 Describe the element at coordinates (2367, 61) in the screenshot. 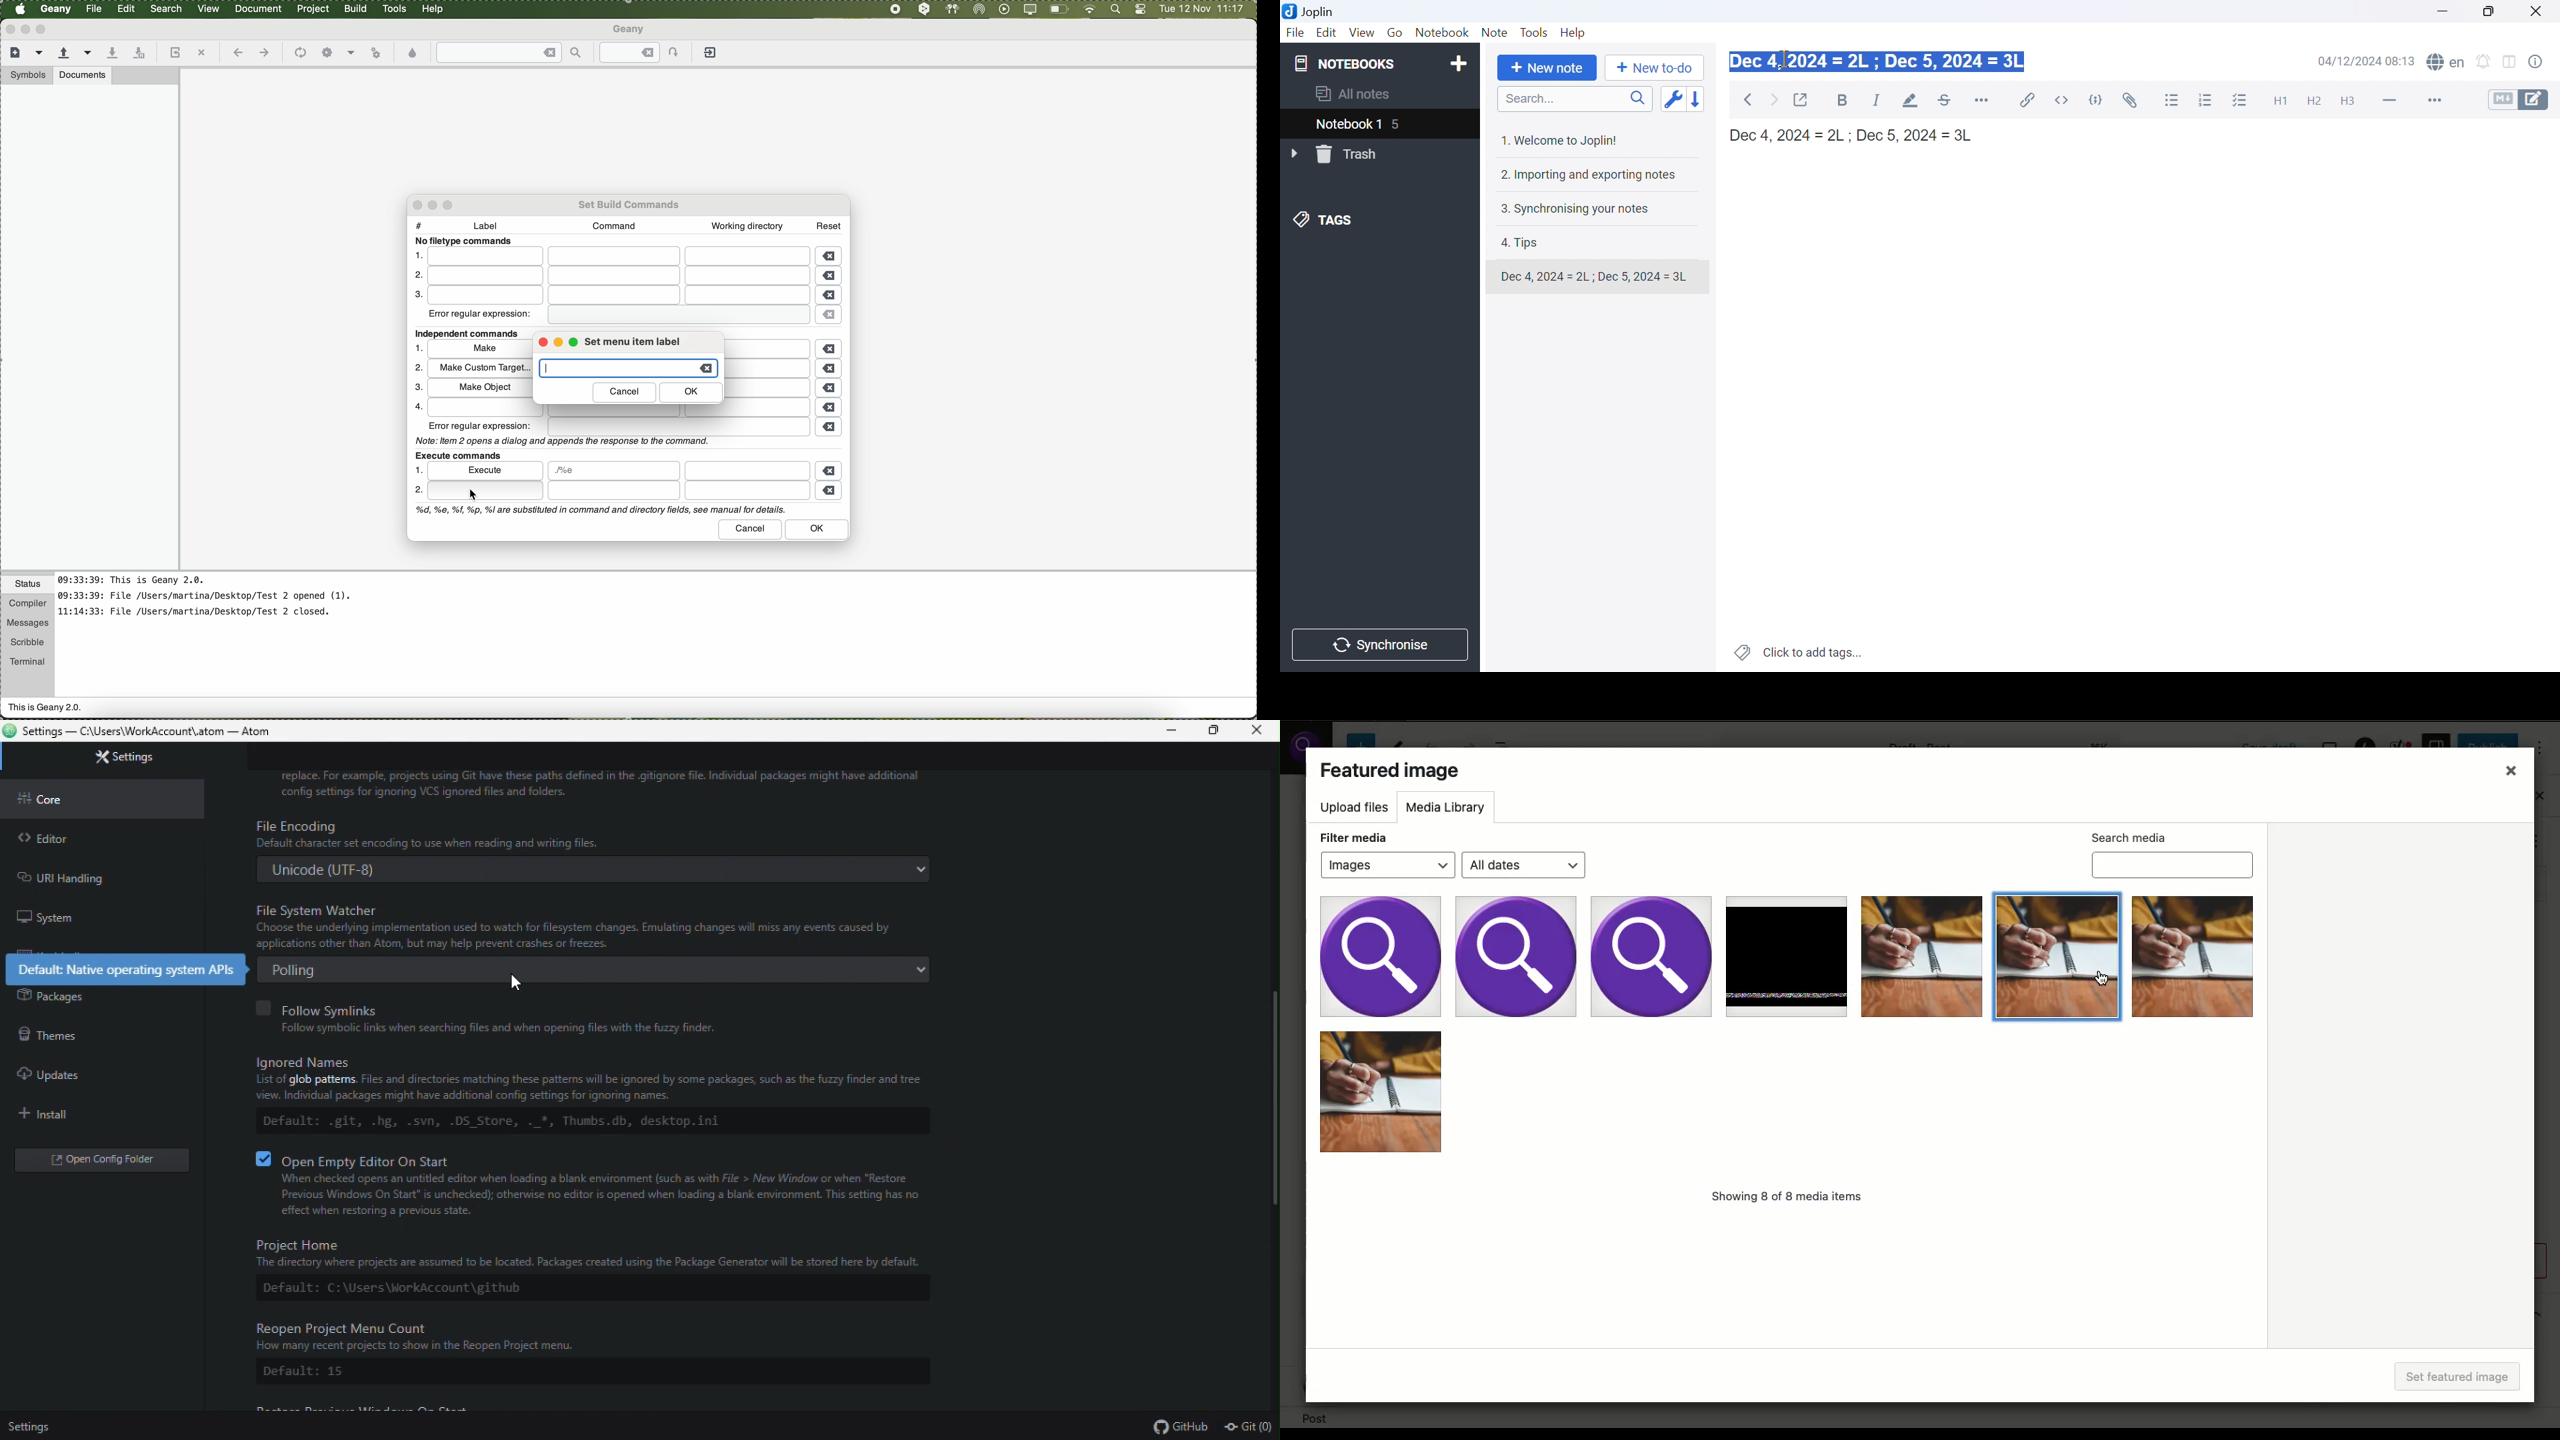

I see `04/12/2024 08:13` at that location.